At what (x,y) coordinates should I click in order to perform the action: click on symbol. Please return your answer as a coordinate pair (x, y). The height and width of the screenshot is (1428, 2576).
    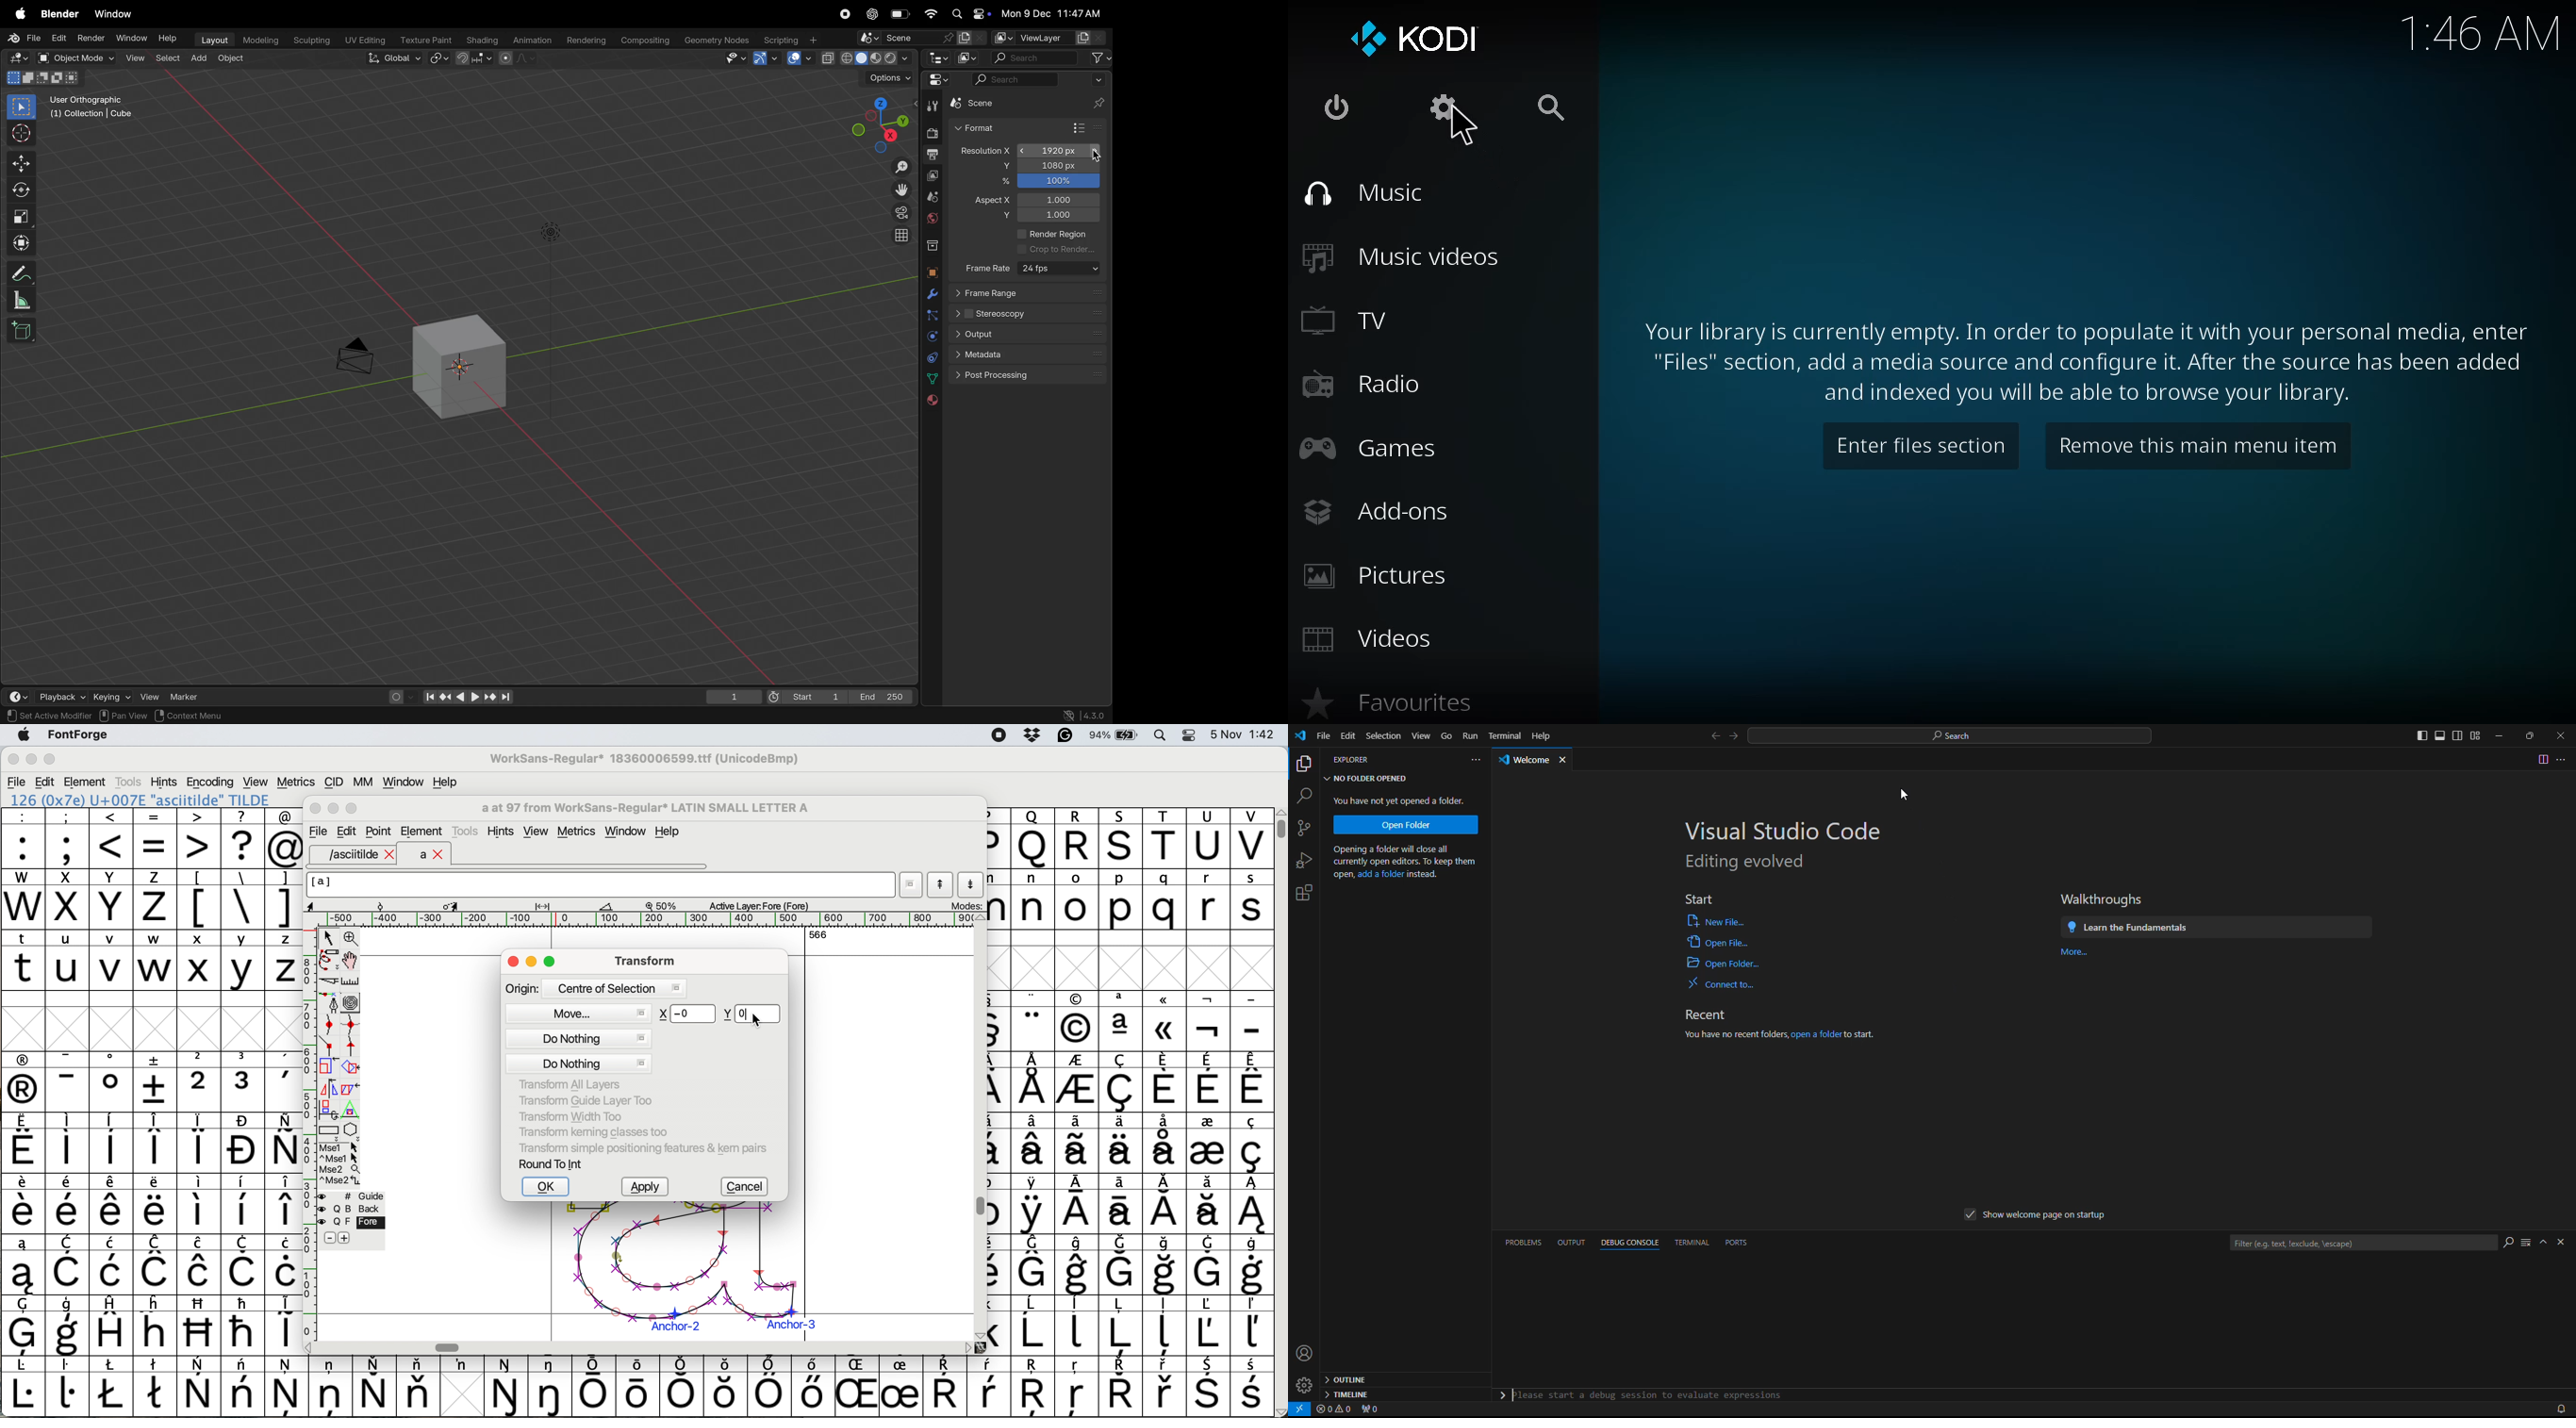
    Looking at the image, I should click on (1034, 1326).